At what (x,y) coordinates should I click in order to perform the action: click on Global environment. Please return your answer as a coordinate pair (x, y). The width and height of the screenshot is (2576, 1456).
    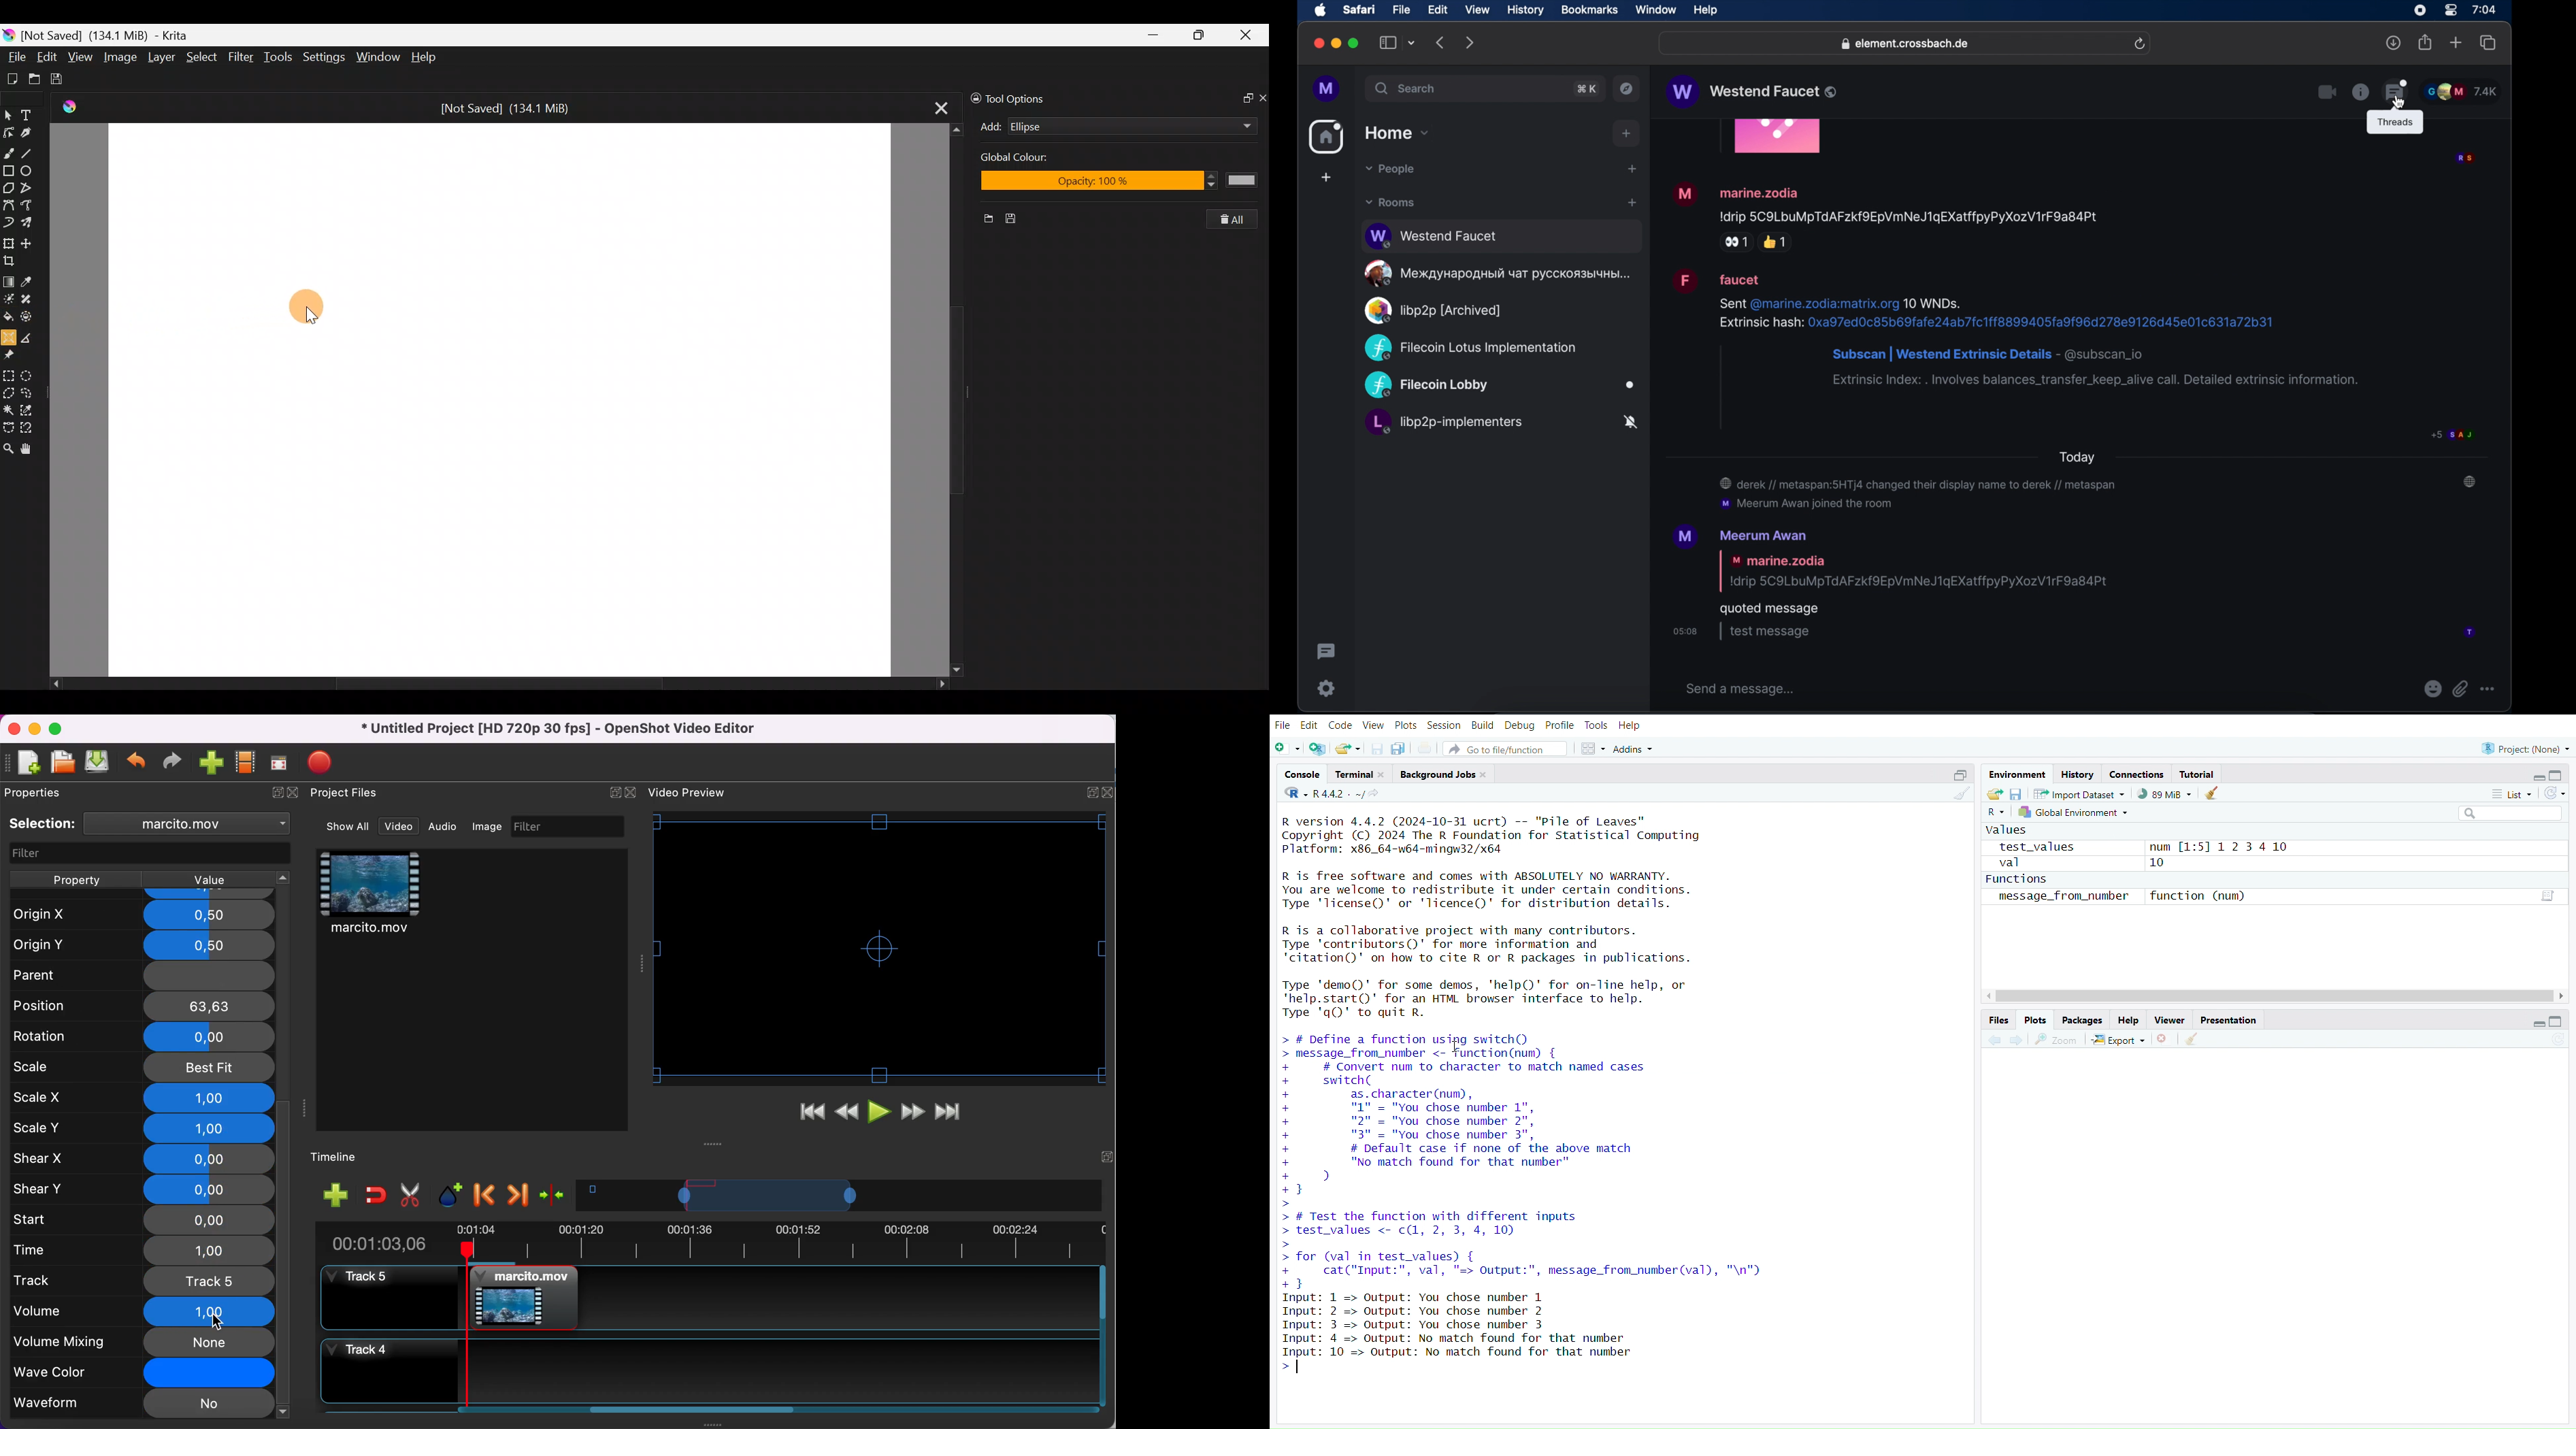
    Looking at the image, I should click on (2076, 813).